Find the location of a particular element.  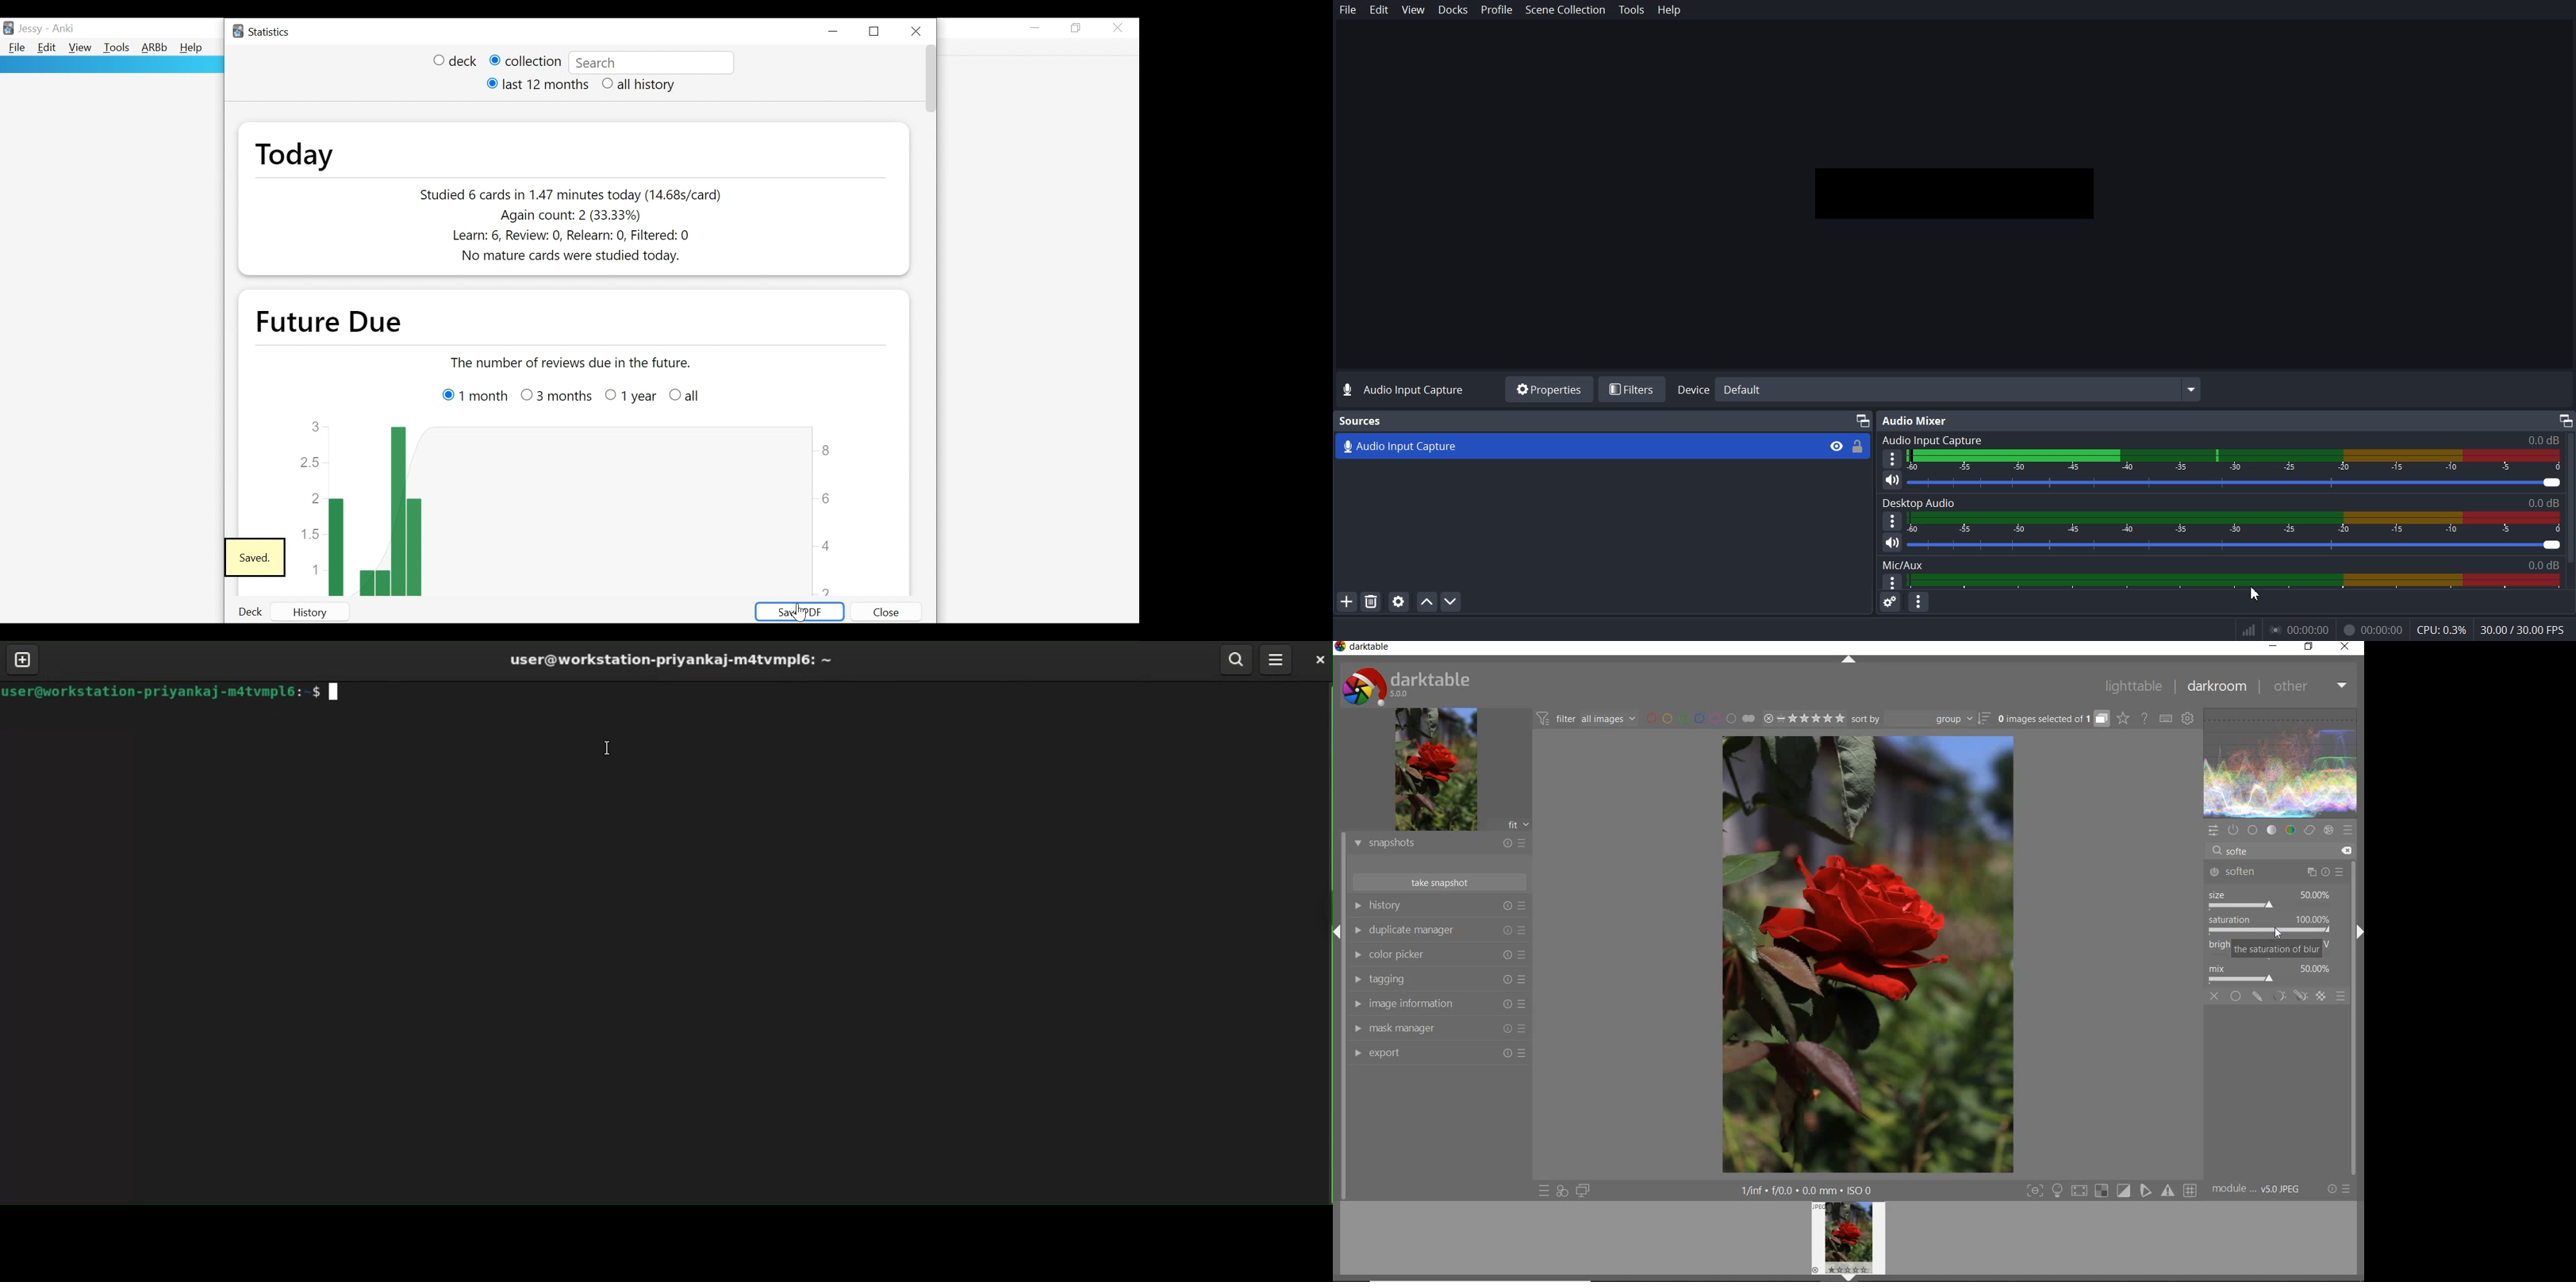

Expand/Collapse is located at coordinates (1339, 930).